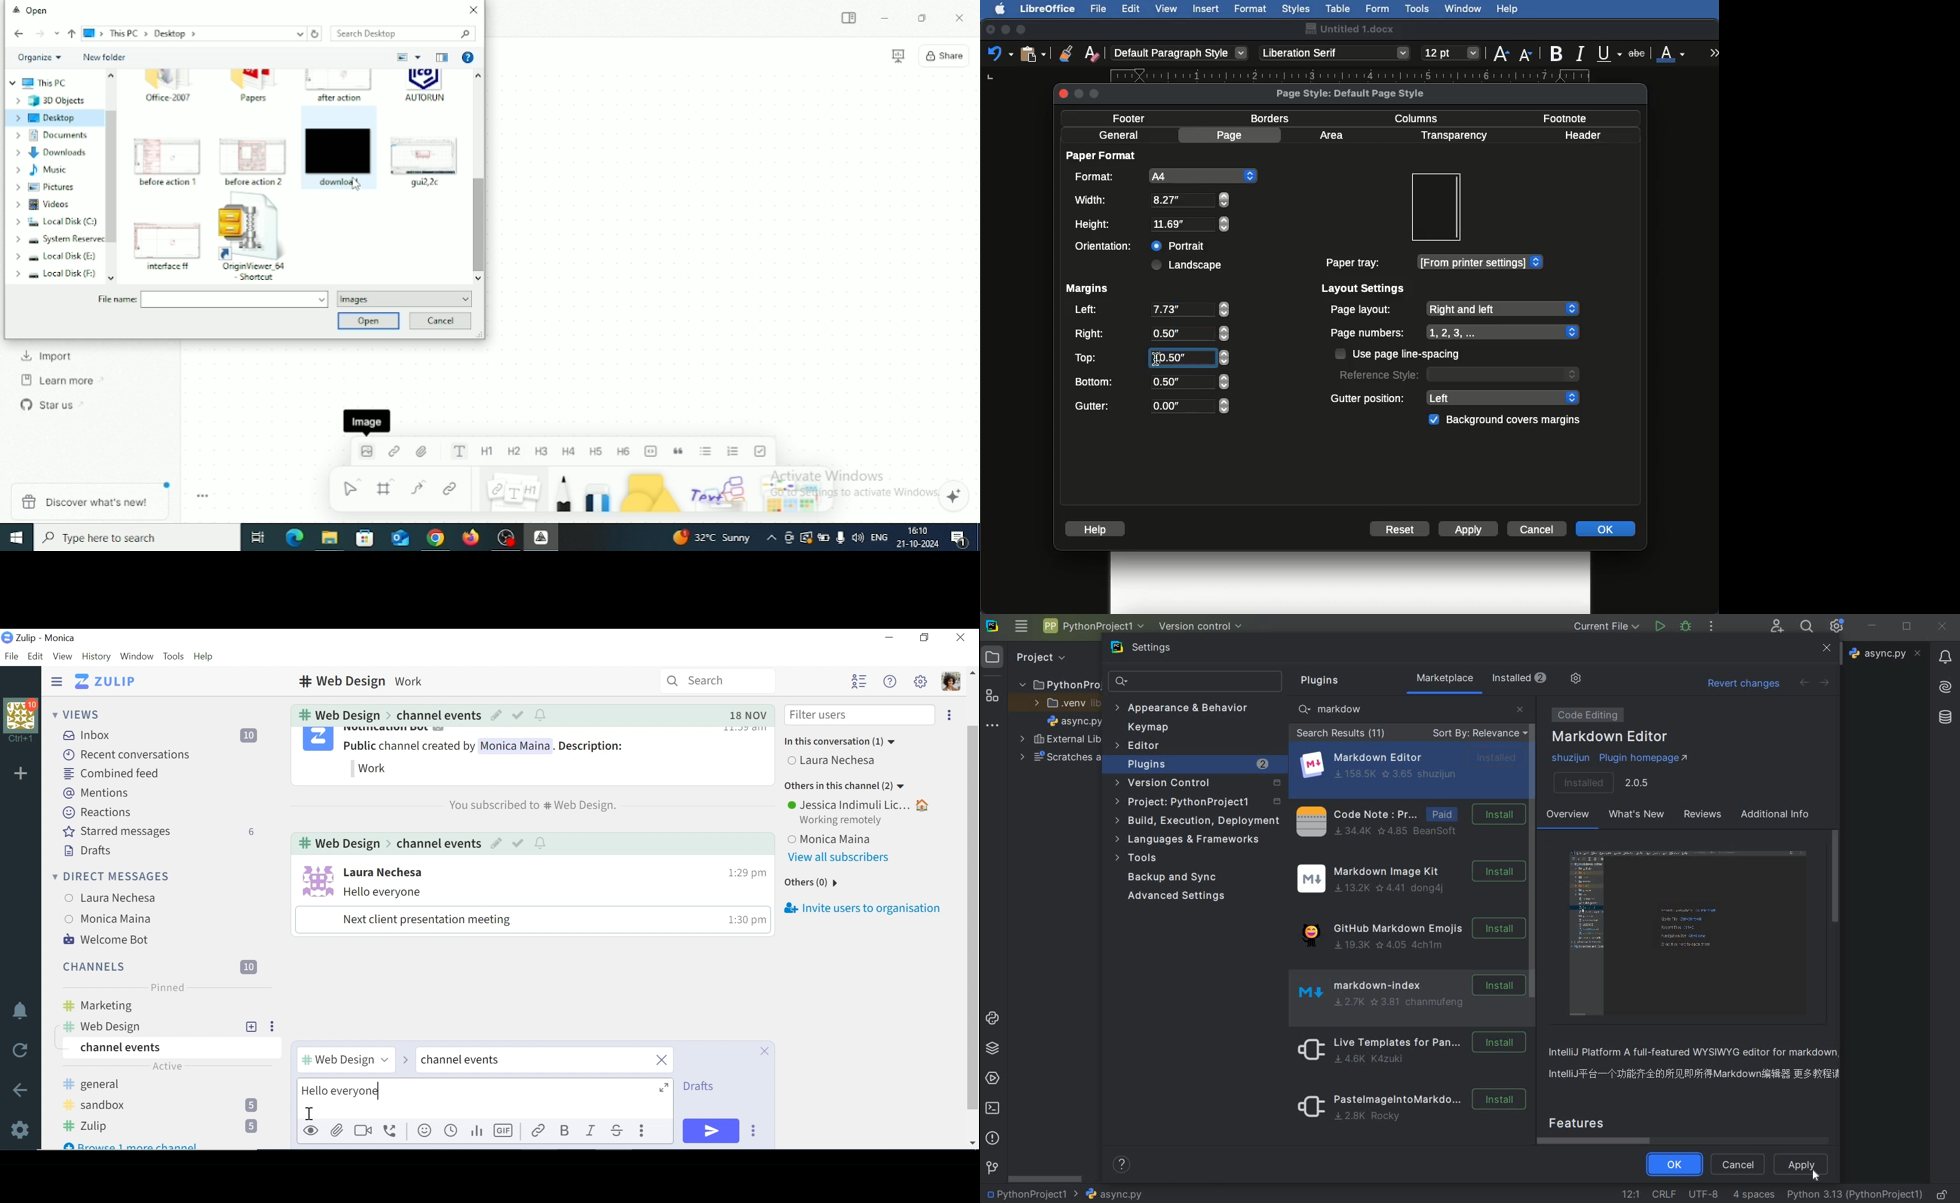  I want to click on Hide user list, so click(860, 682).